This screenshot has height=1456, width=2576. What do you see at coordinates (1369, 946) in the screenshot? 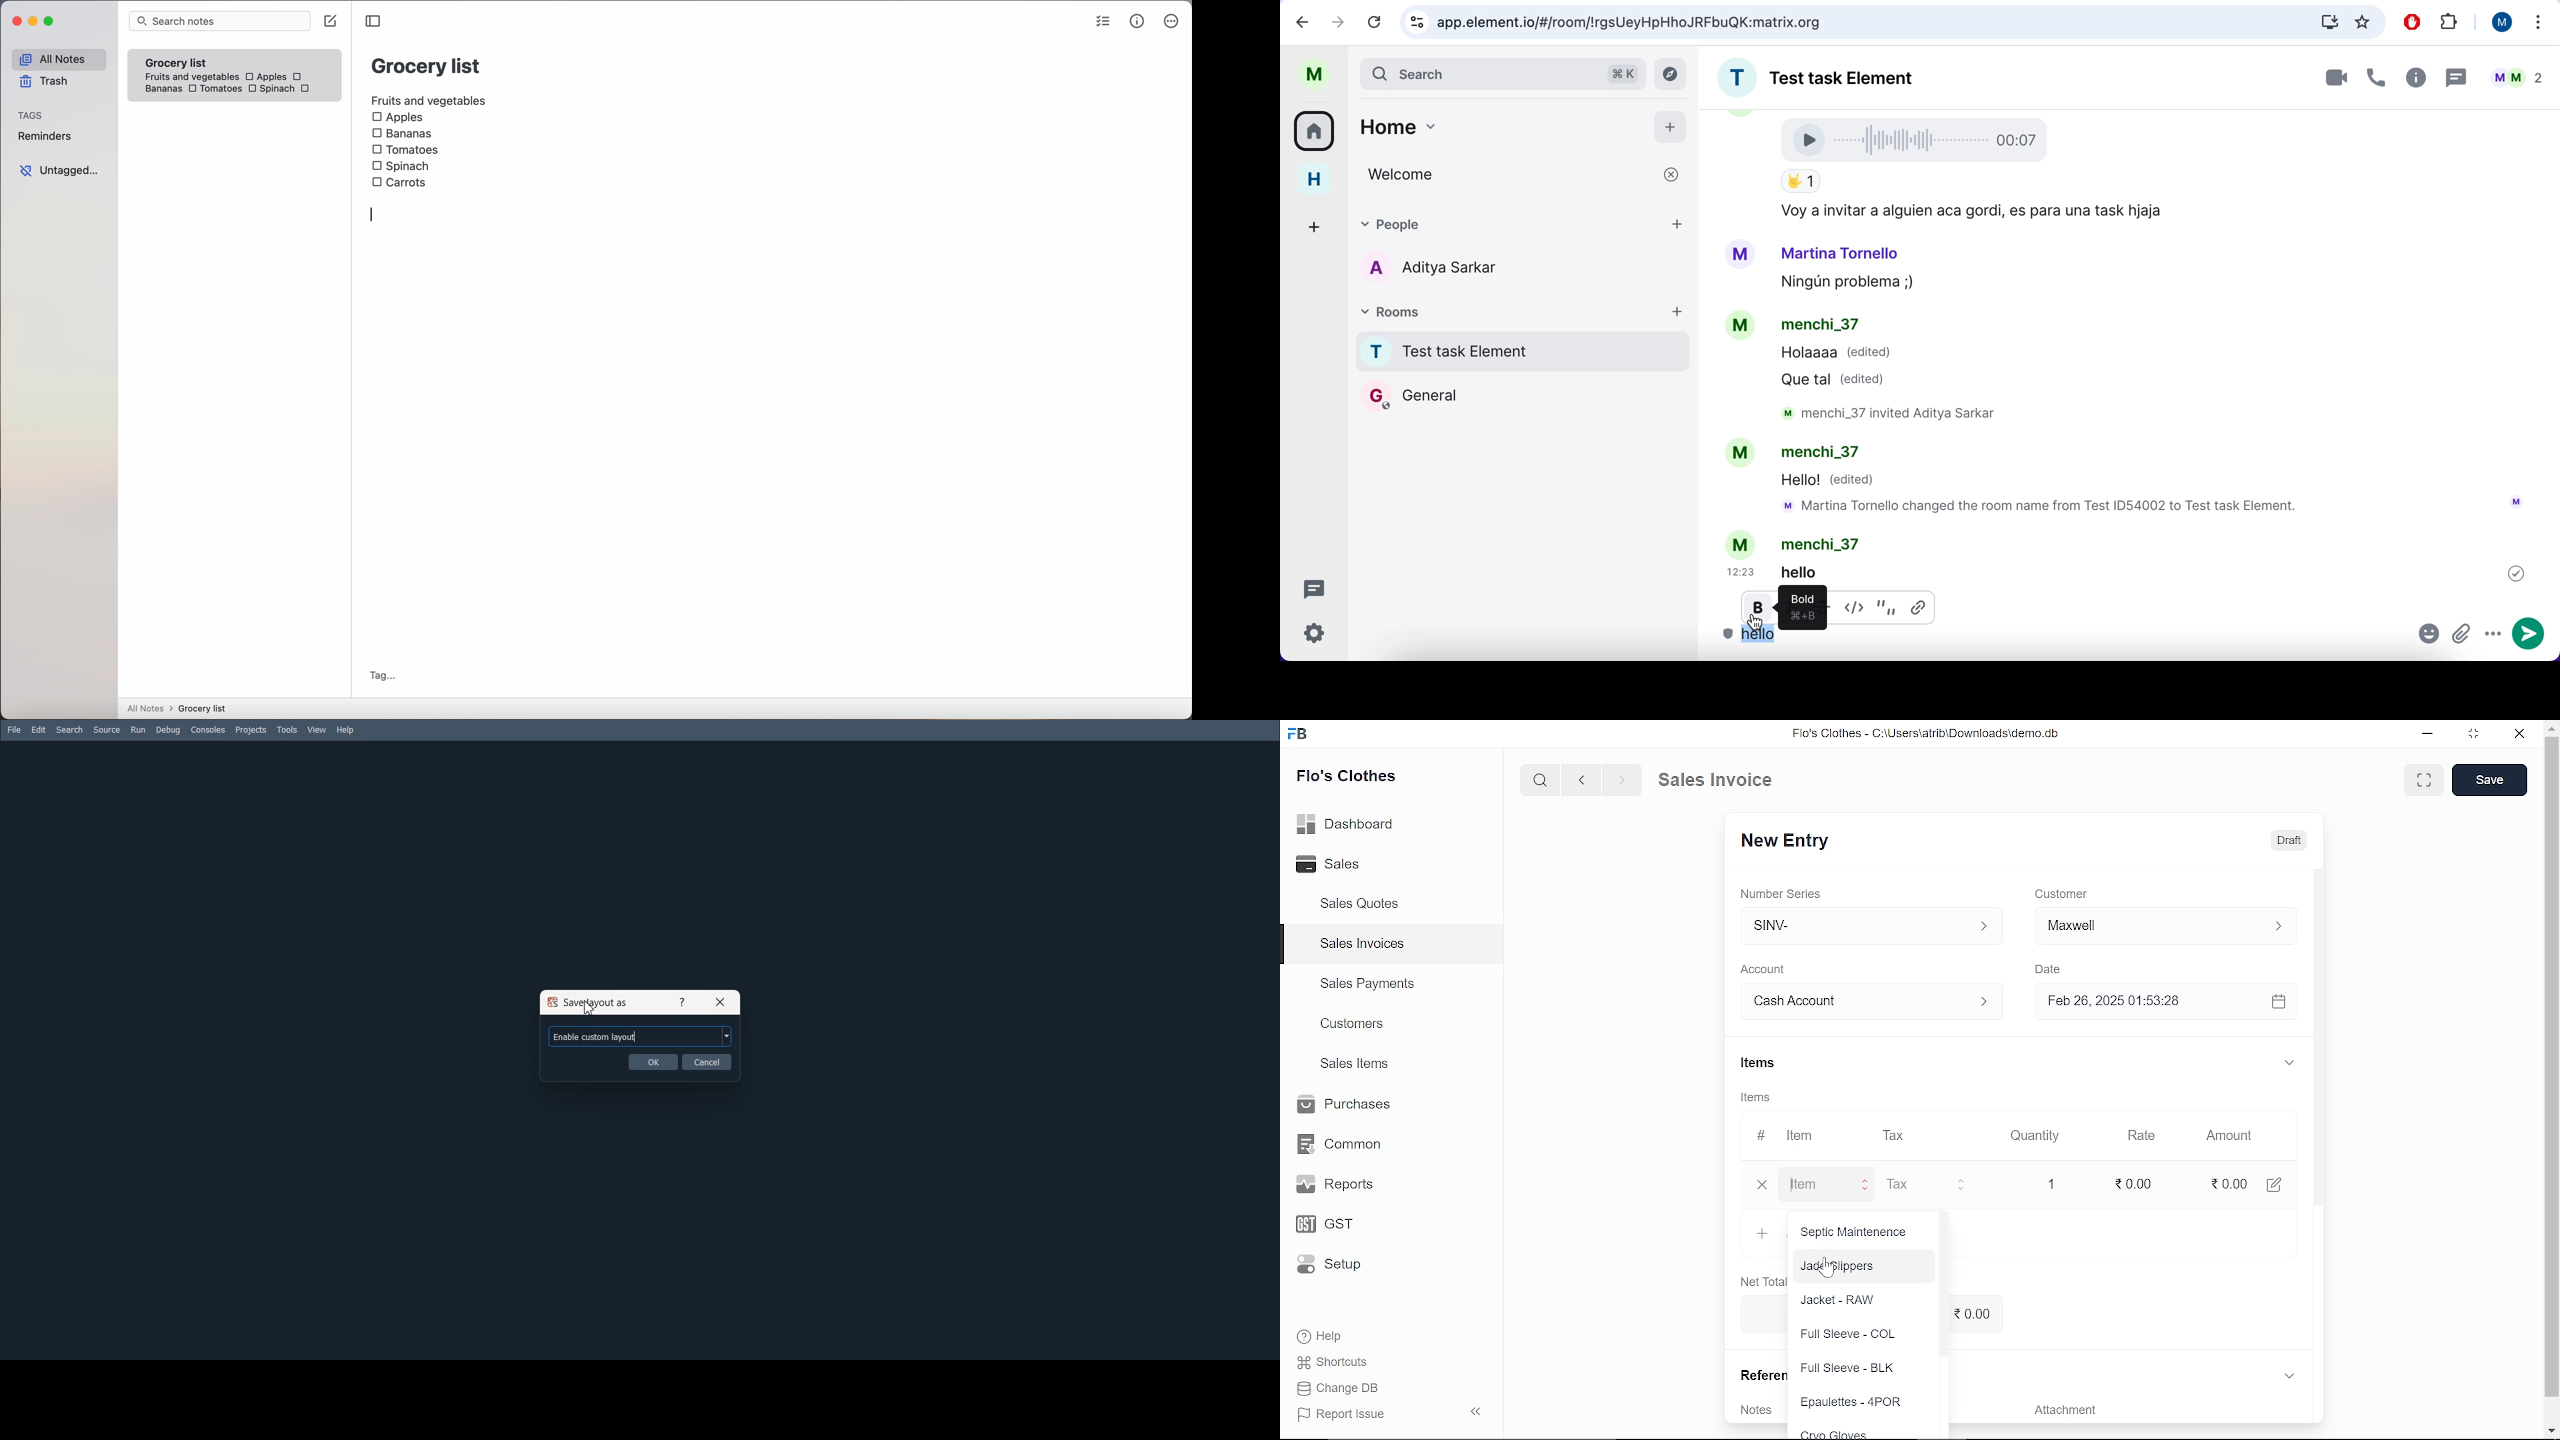
I see `Sales Invoices` at bounding box center [1369, 946].